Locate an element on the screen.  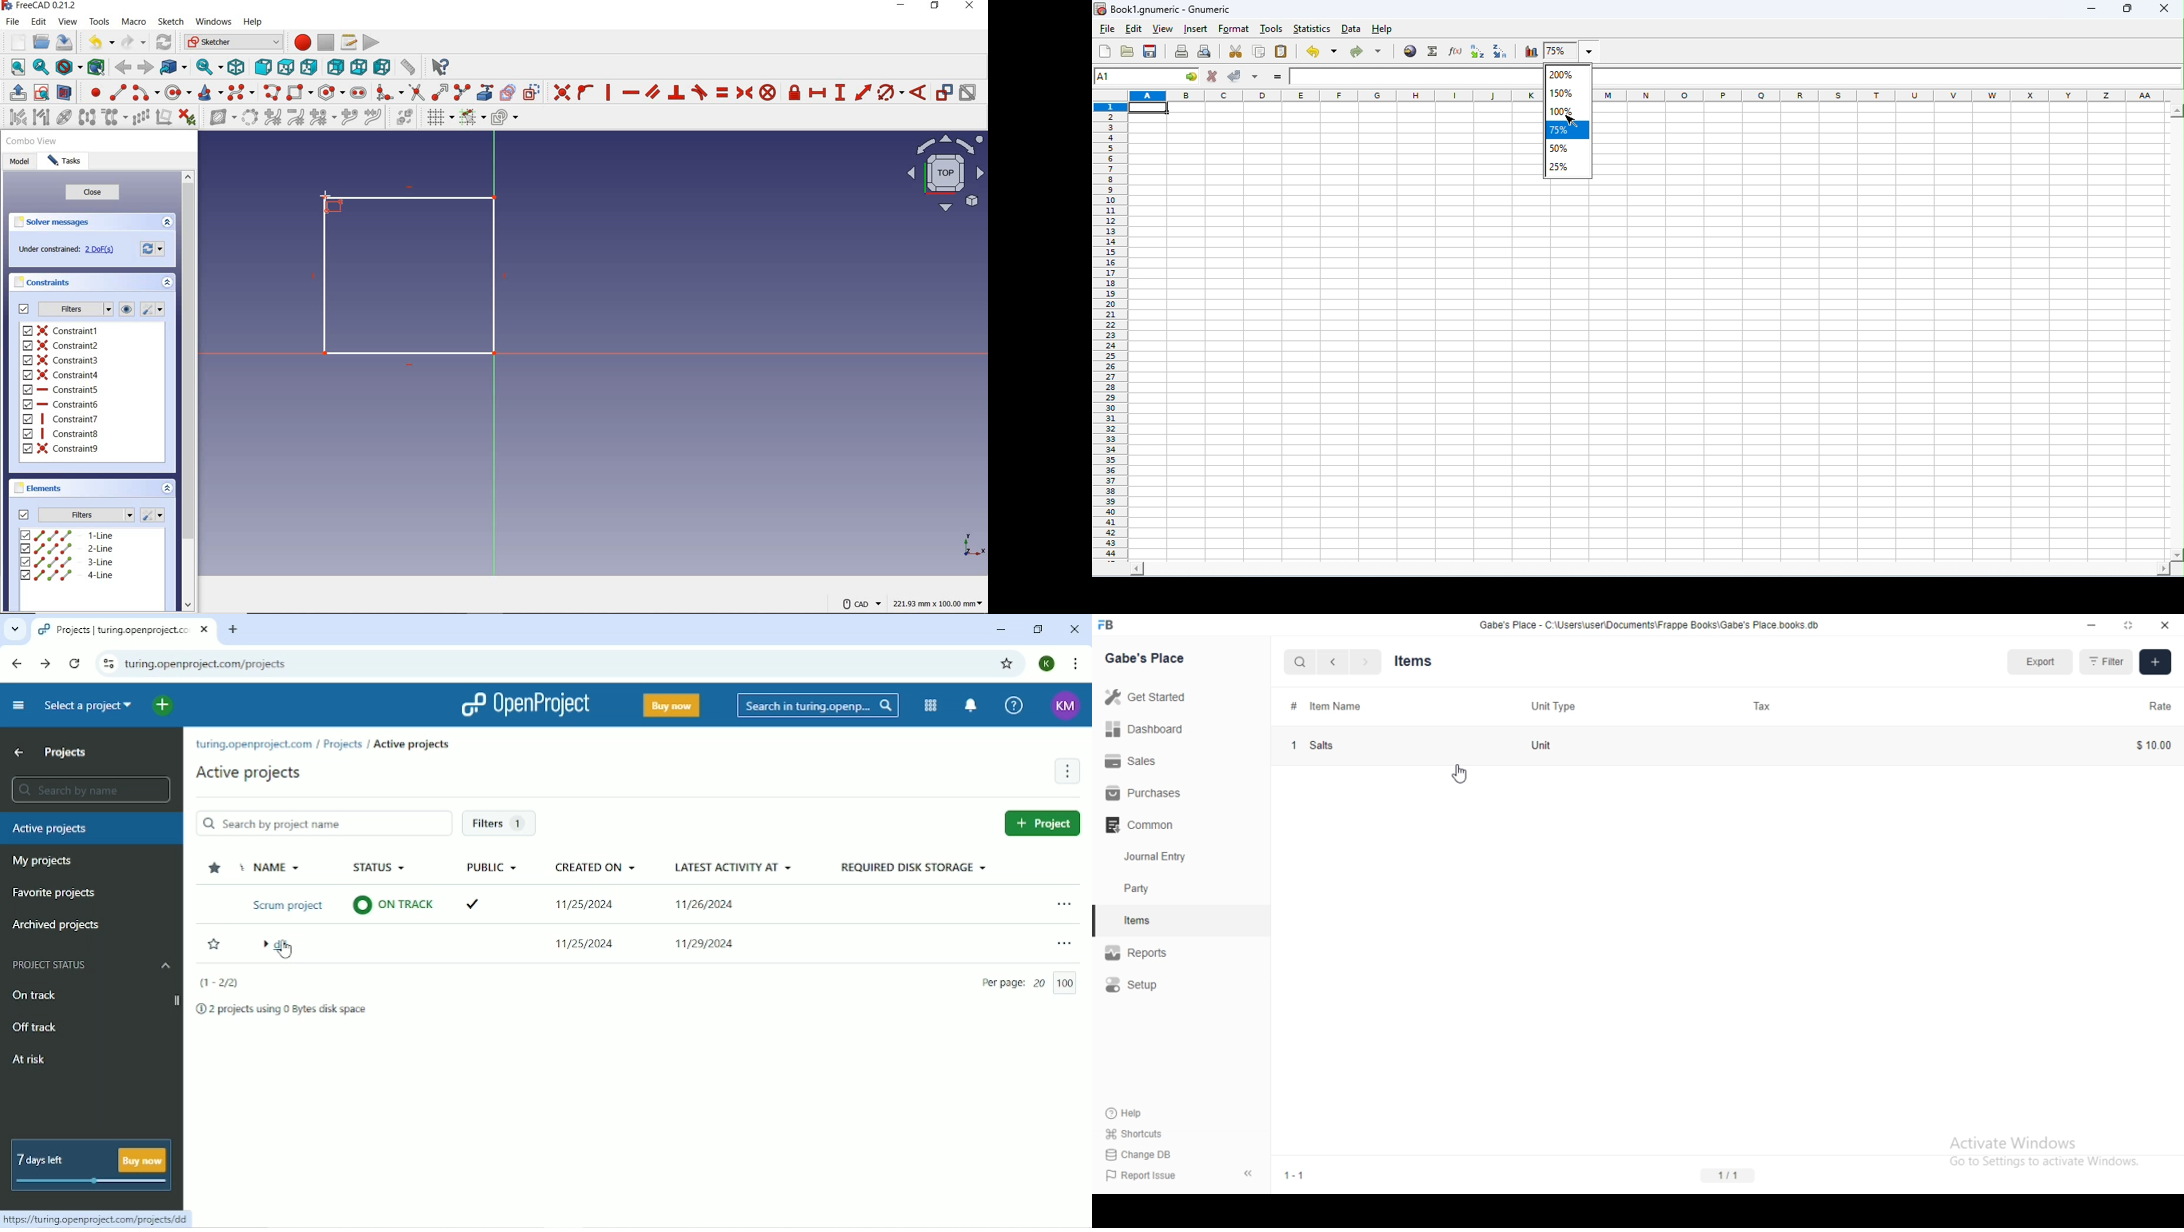
constraint arc/circle is located at coordinates (891, 92).